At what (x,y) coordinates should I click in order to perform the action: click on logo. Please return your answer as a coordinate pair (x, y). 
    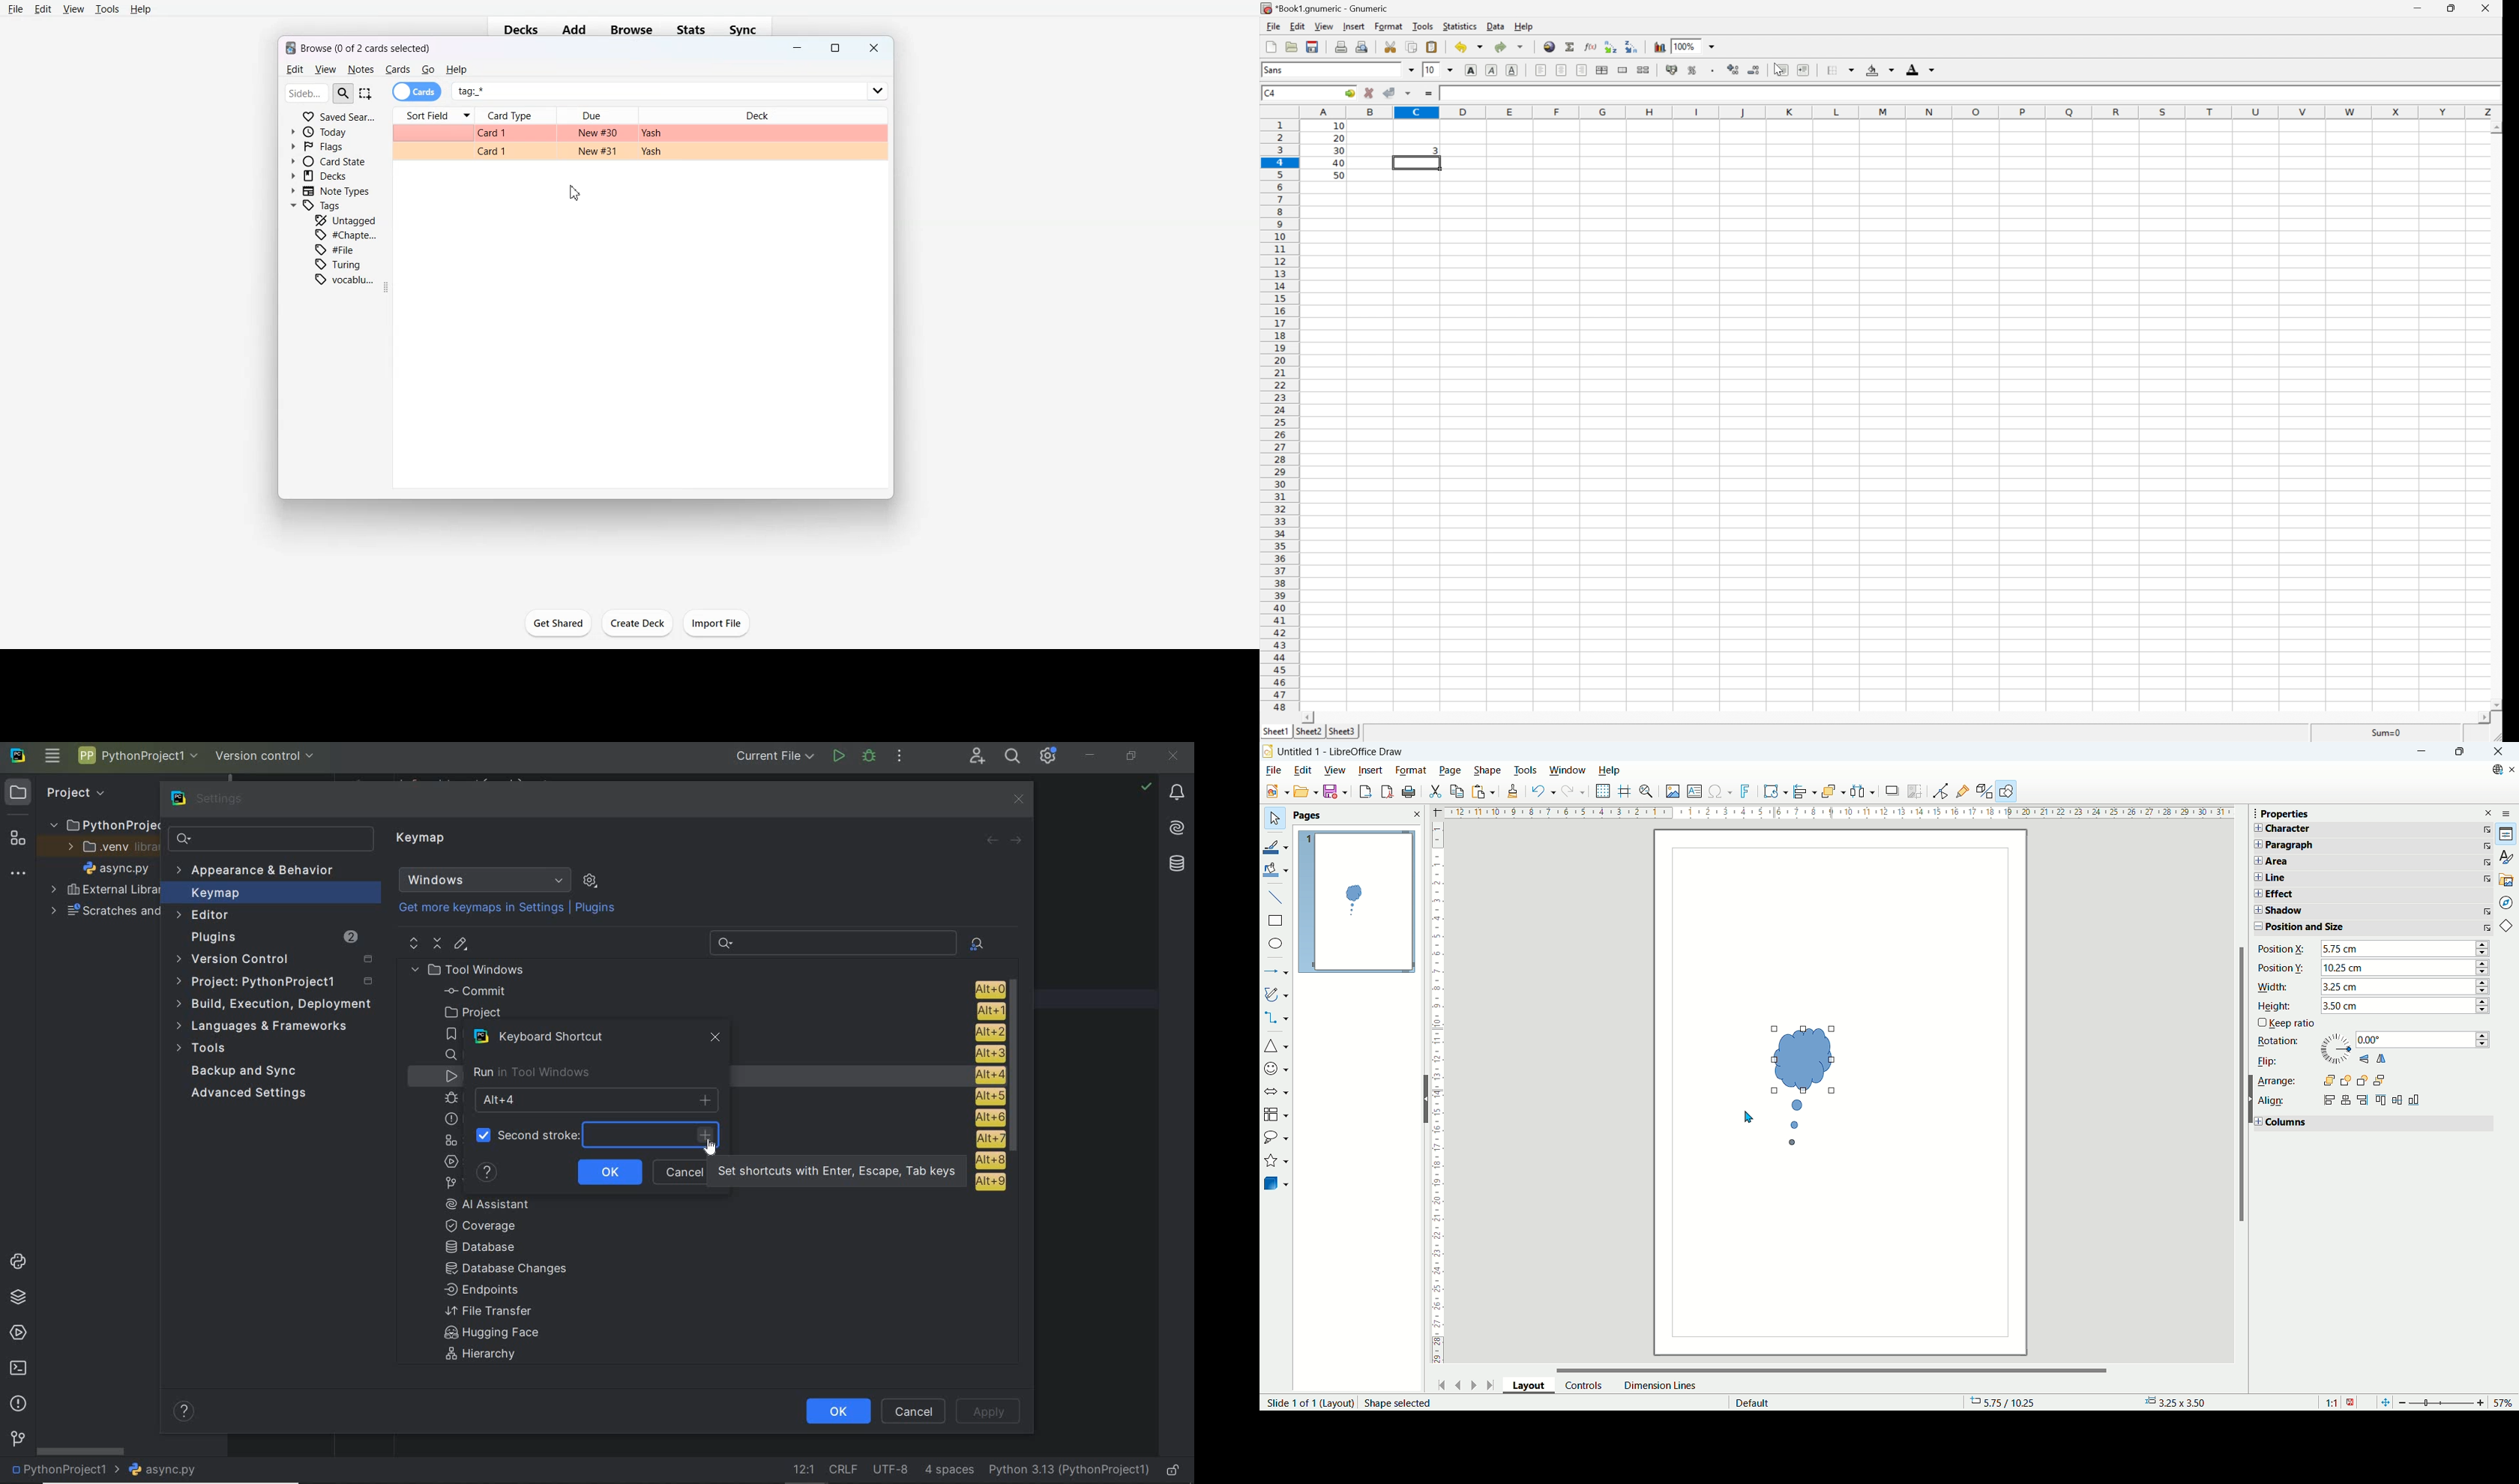
    Looking at the image, I should click on (1268, 751).